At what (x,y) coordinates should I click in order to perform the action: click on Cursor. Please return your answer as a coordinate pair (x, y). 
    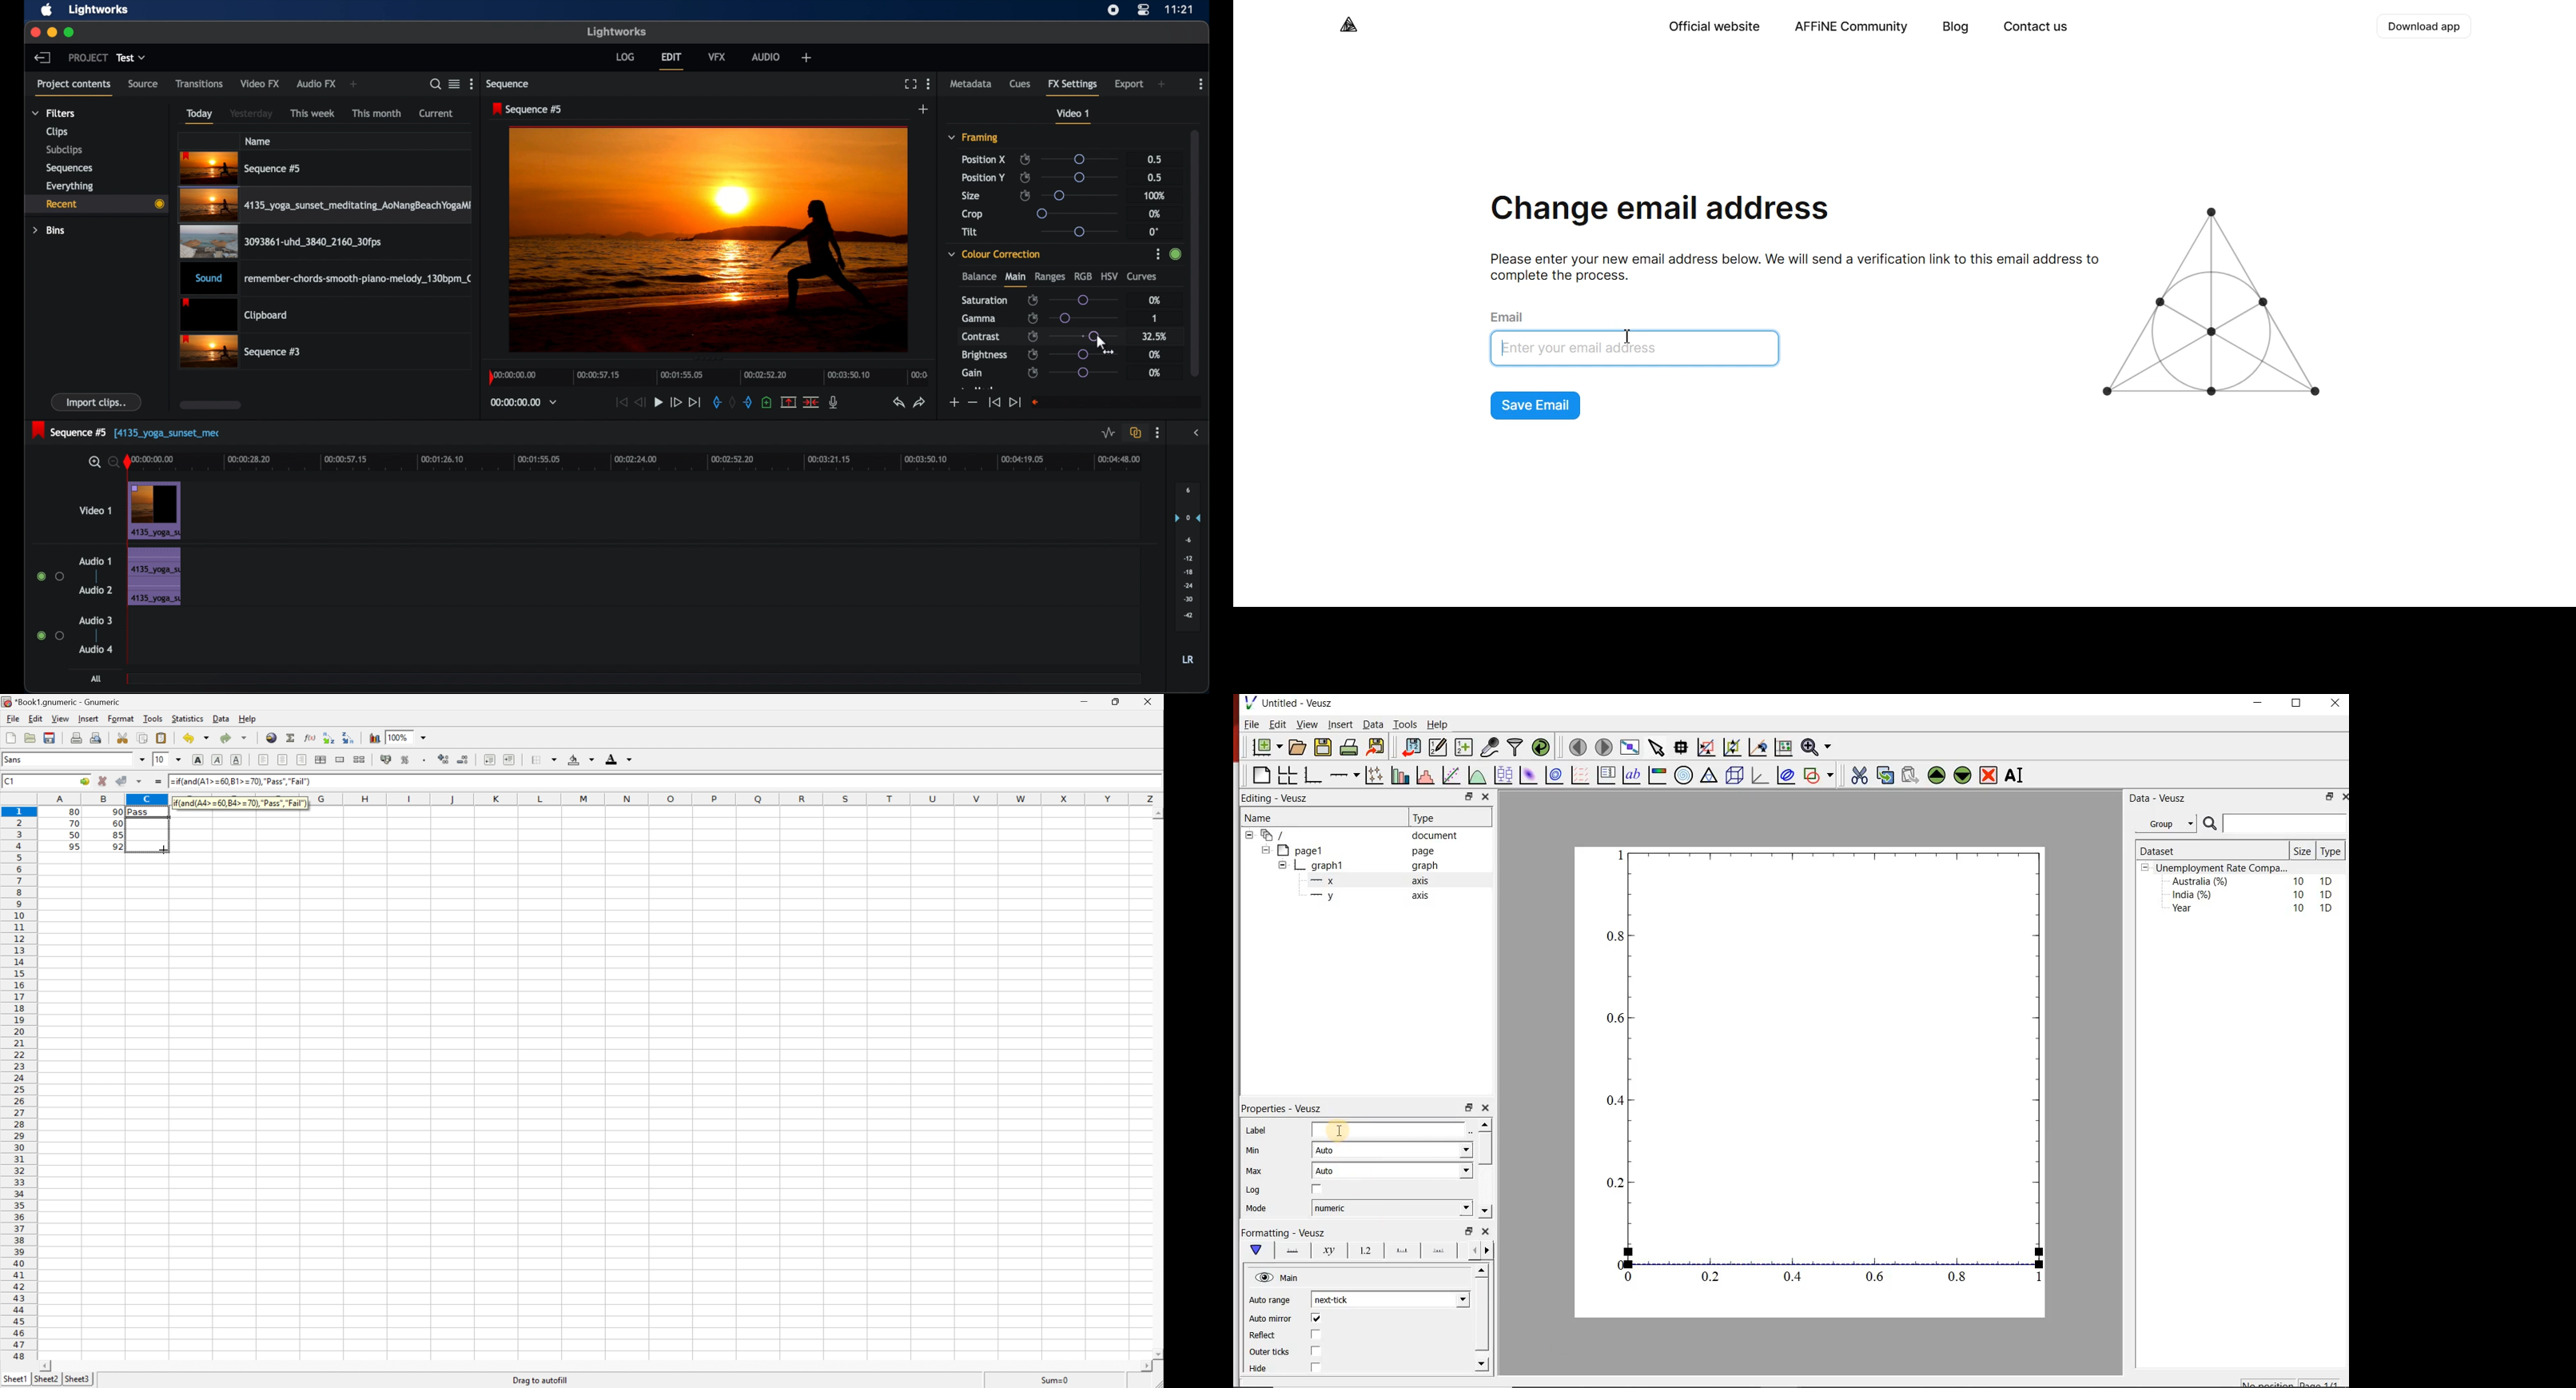
    Looking at the image, I should click on (162, 848).